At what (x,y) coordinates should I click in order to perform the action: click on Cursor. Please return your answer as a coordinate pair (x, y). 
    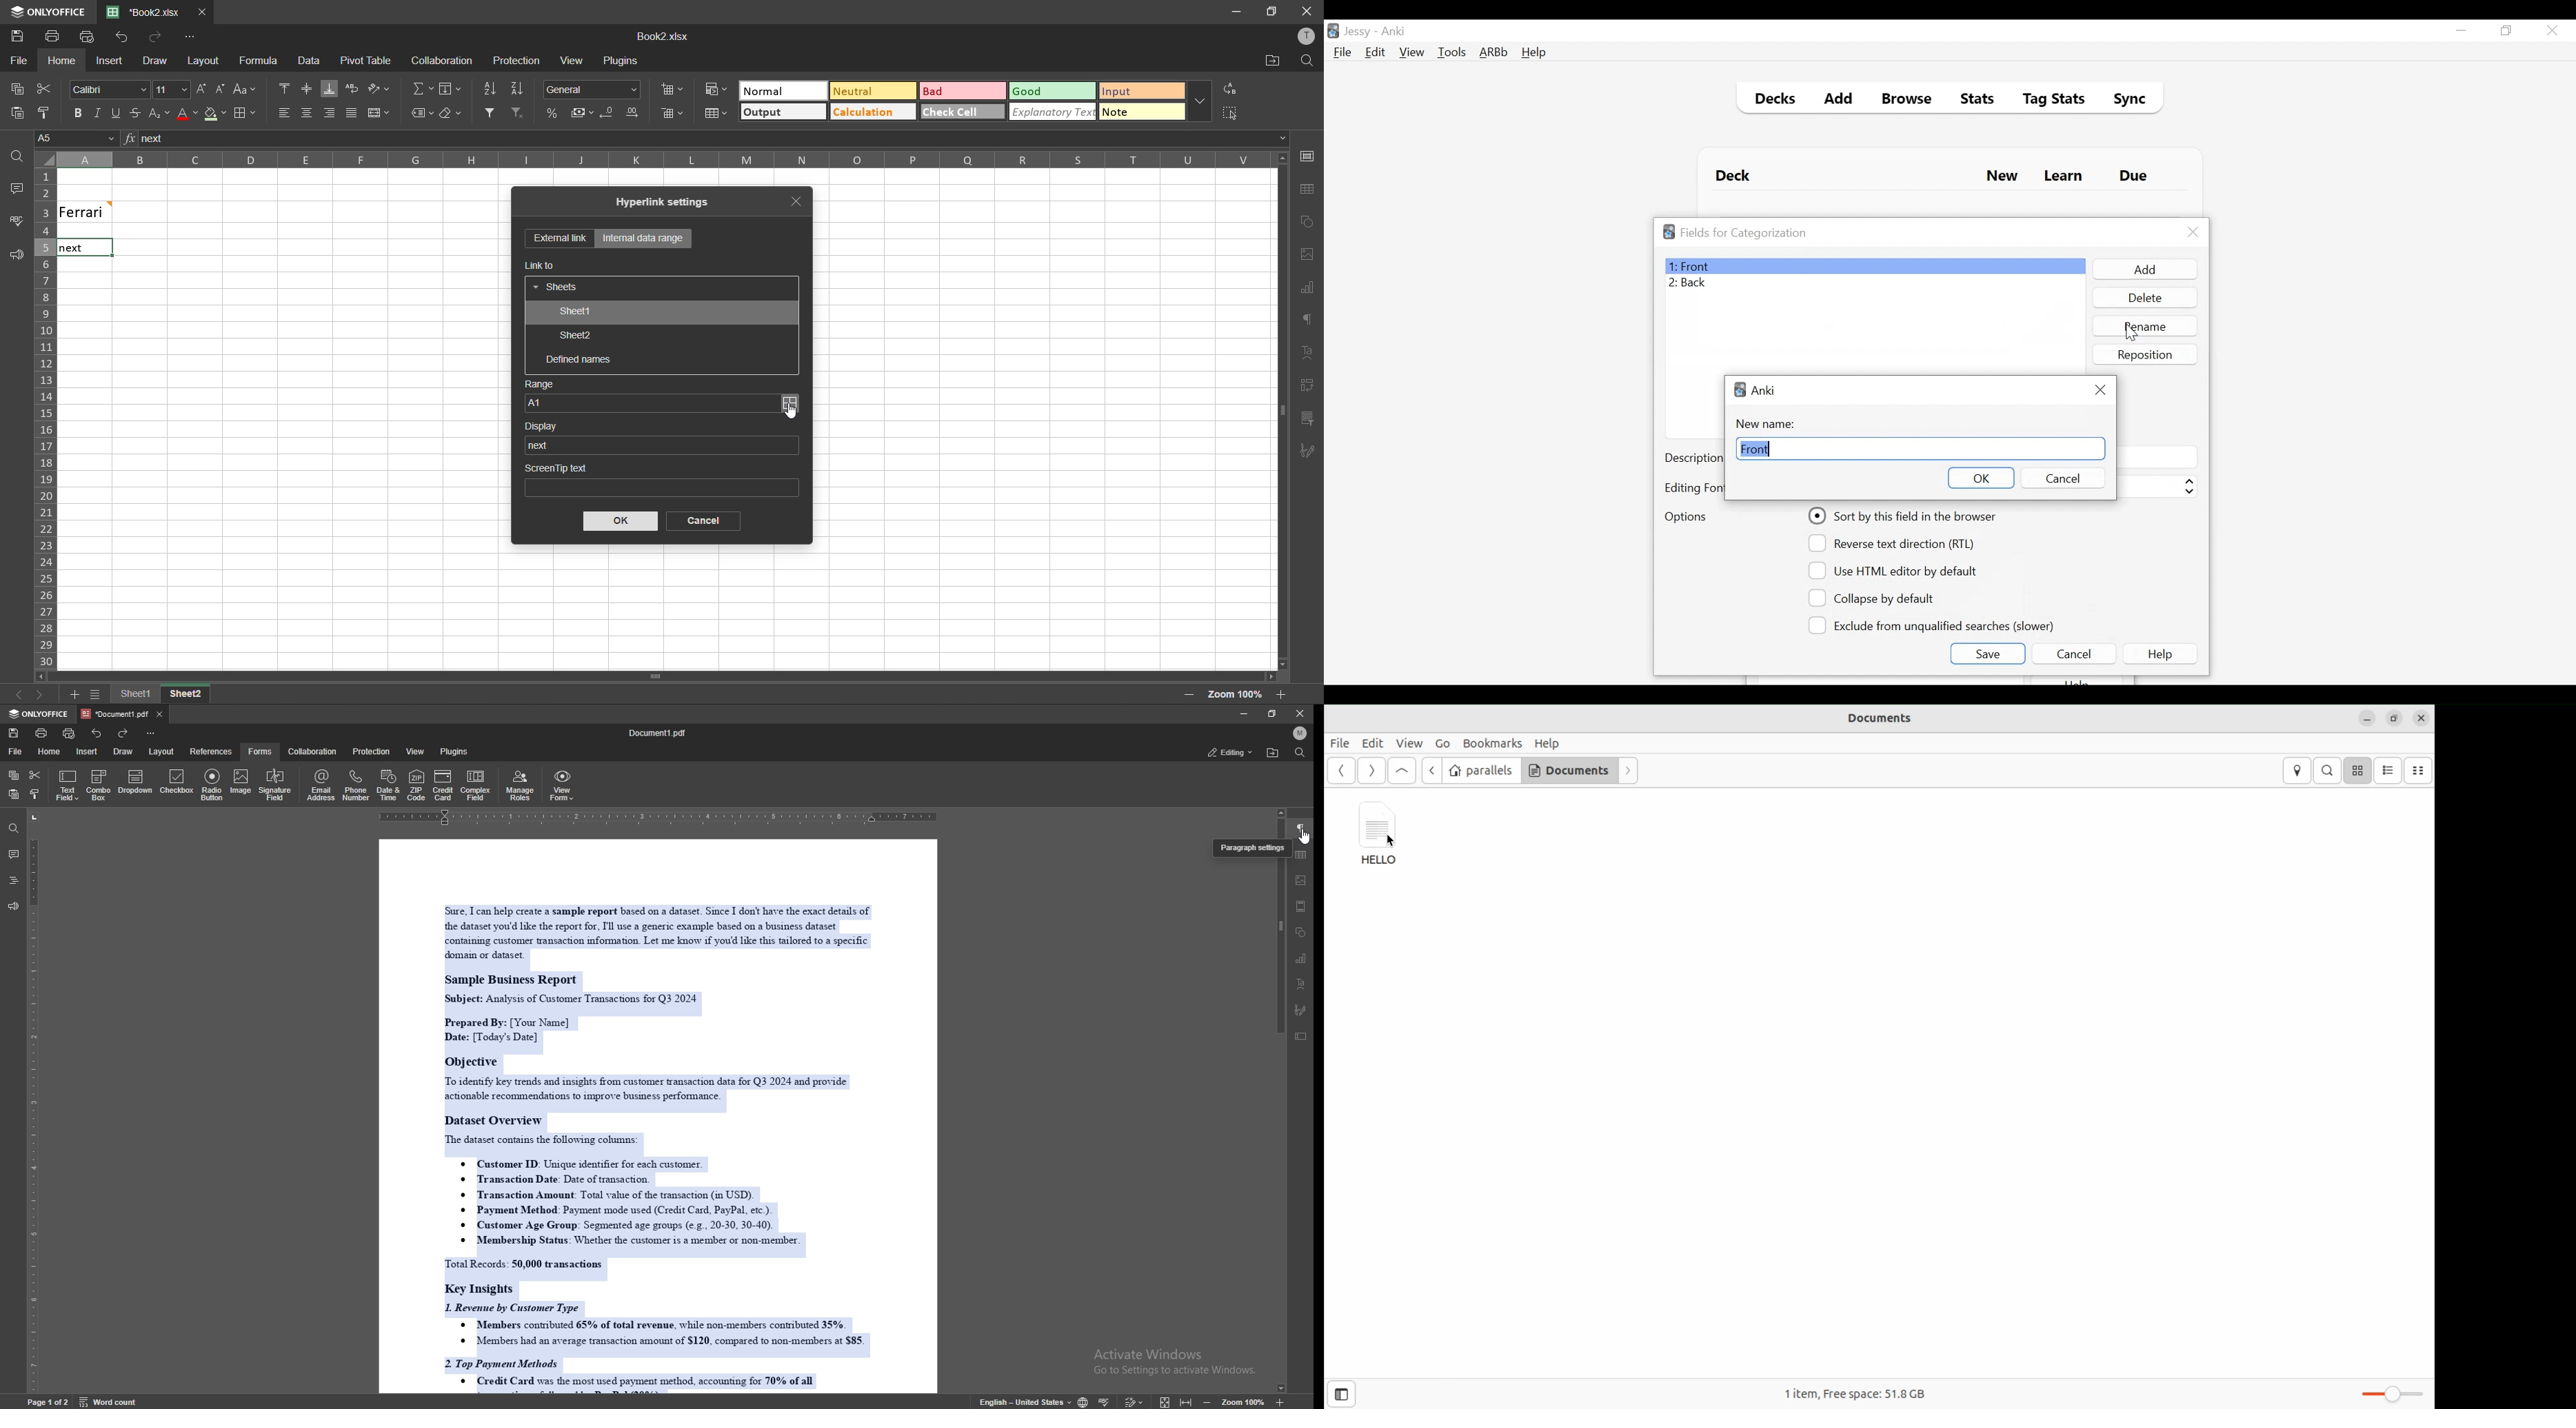
    Looking at the image, I should click on (2132, 333).